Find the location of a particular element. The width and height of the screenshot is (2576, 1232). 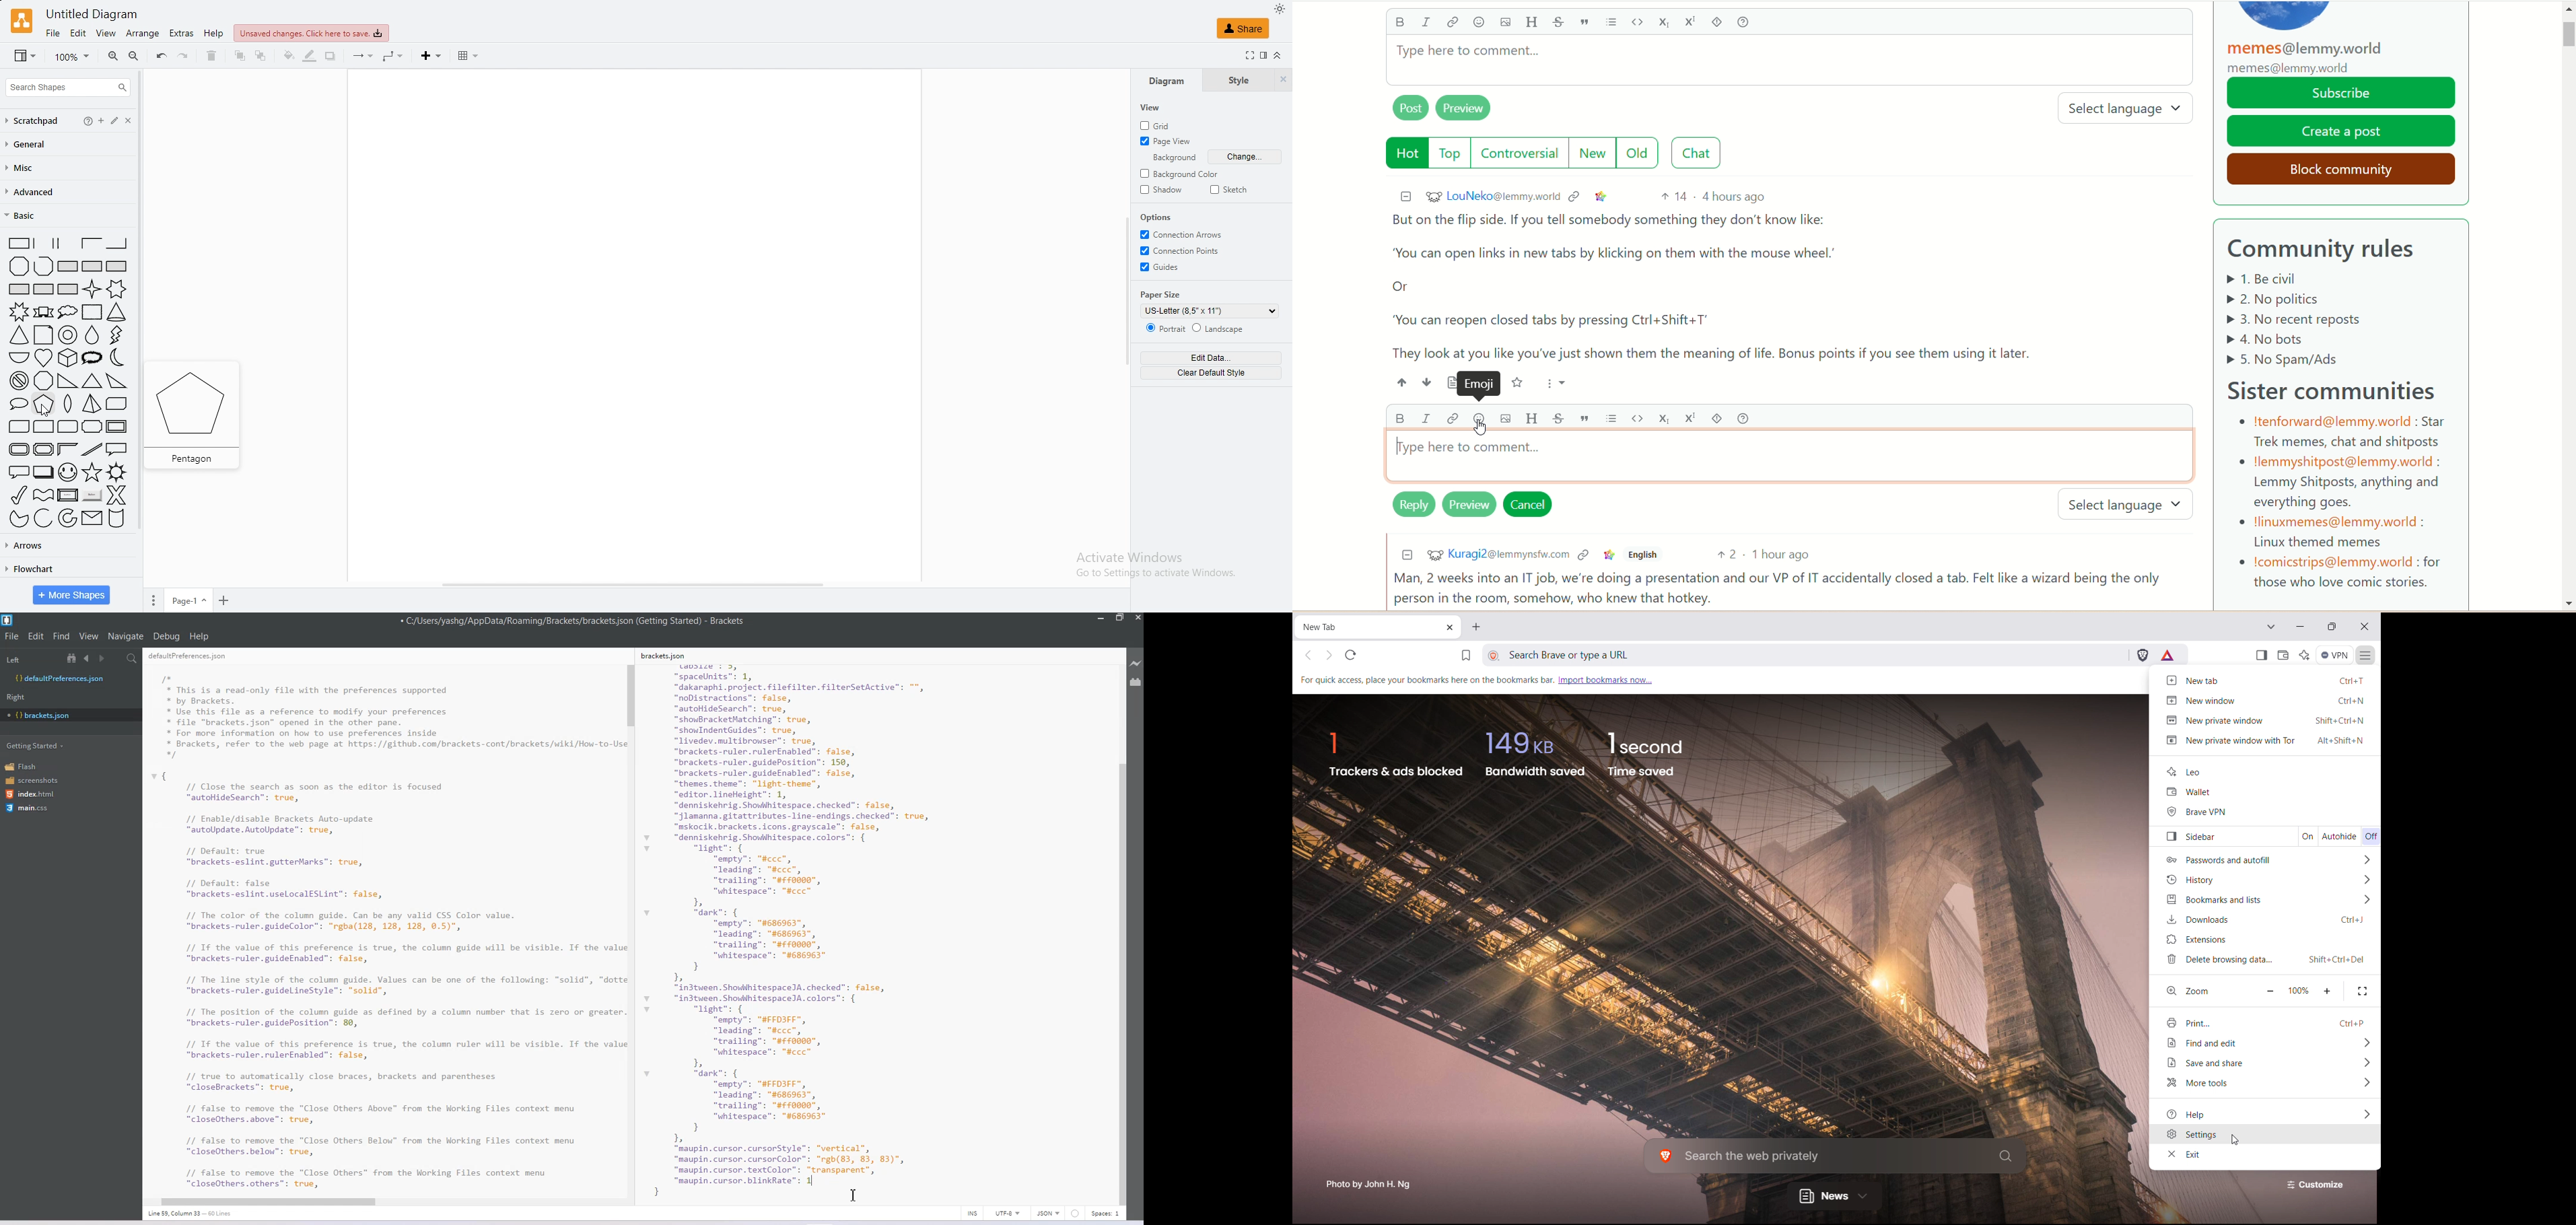

X is located at coordinates (117, 495).